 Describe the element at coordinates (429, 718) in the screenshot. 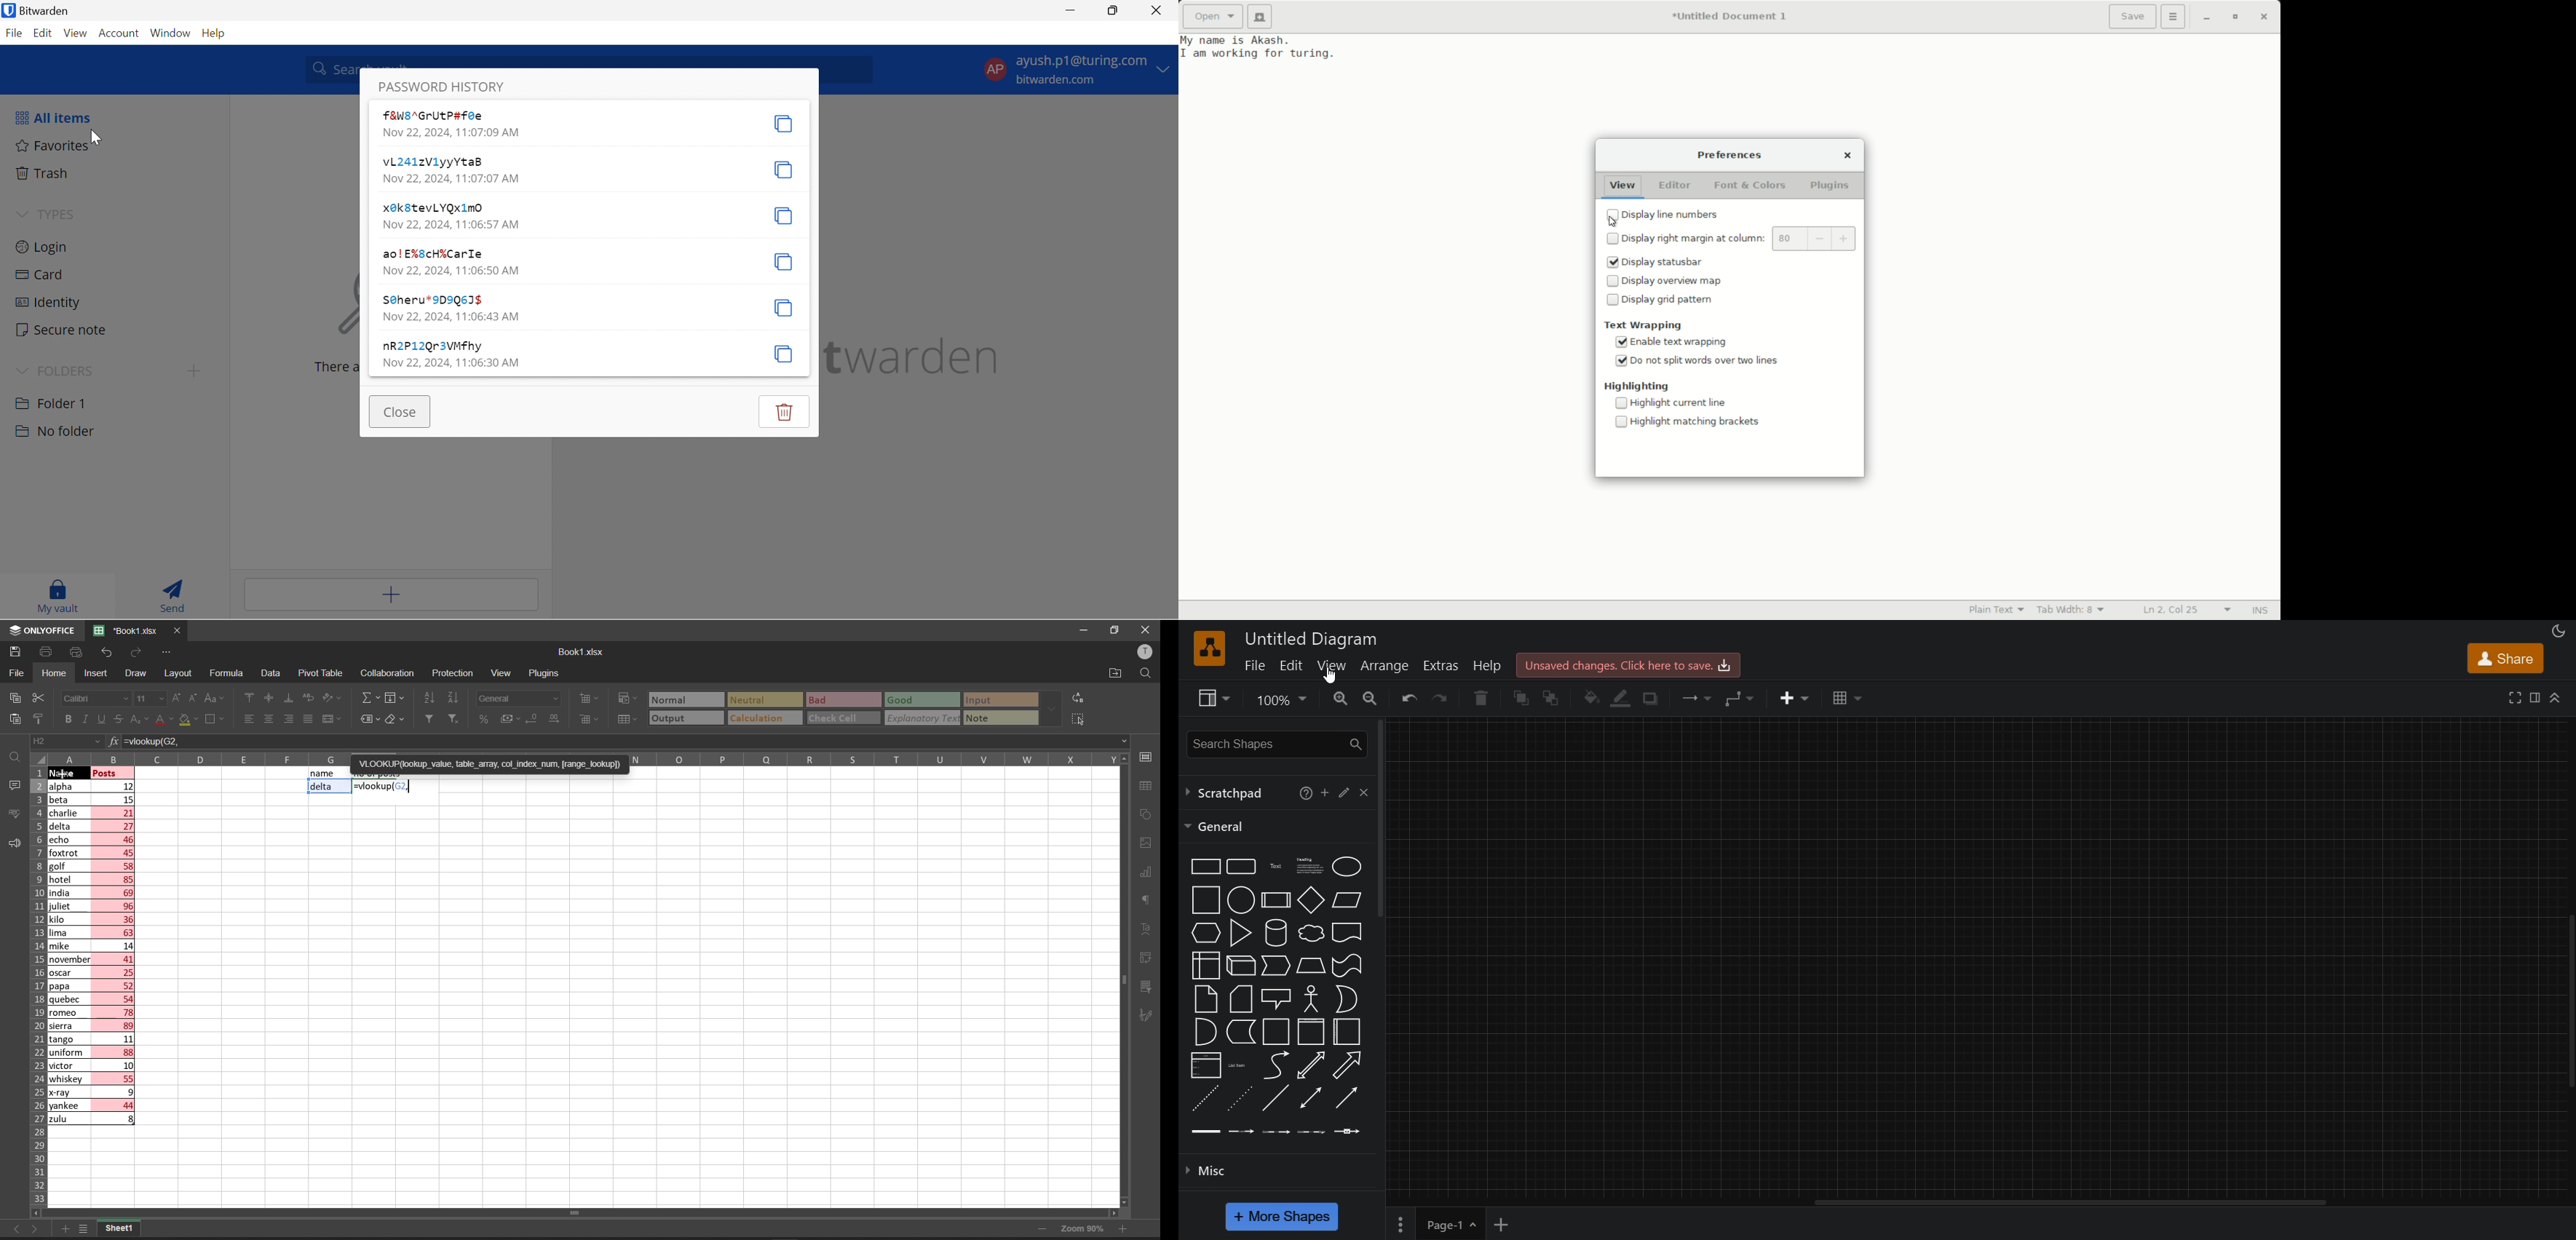

I see `filter` at that location.